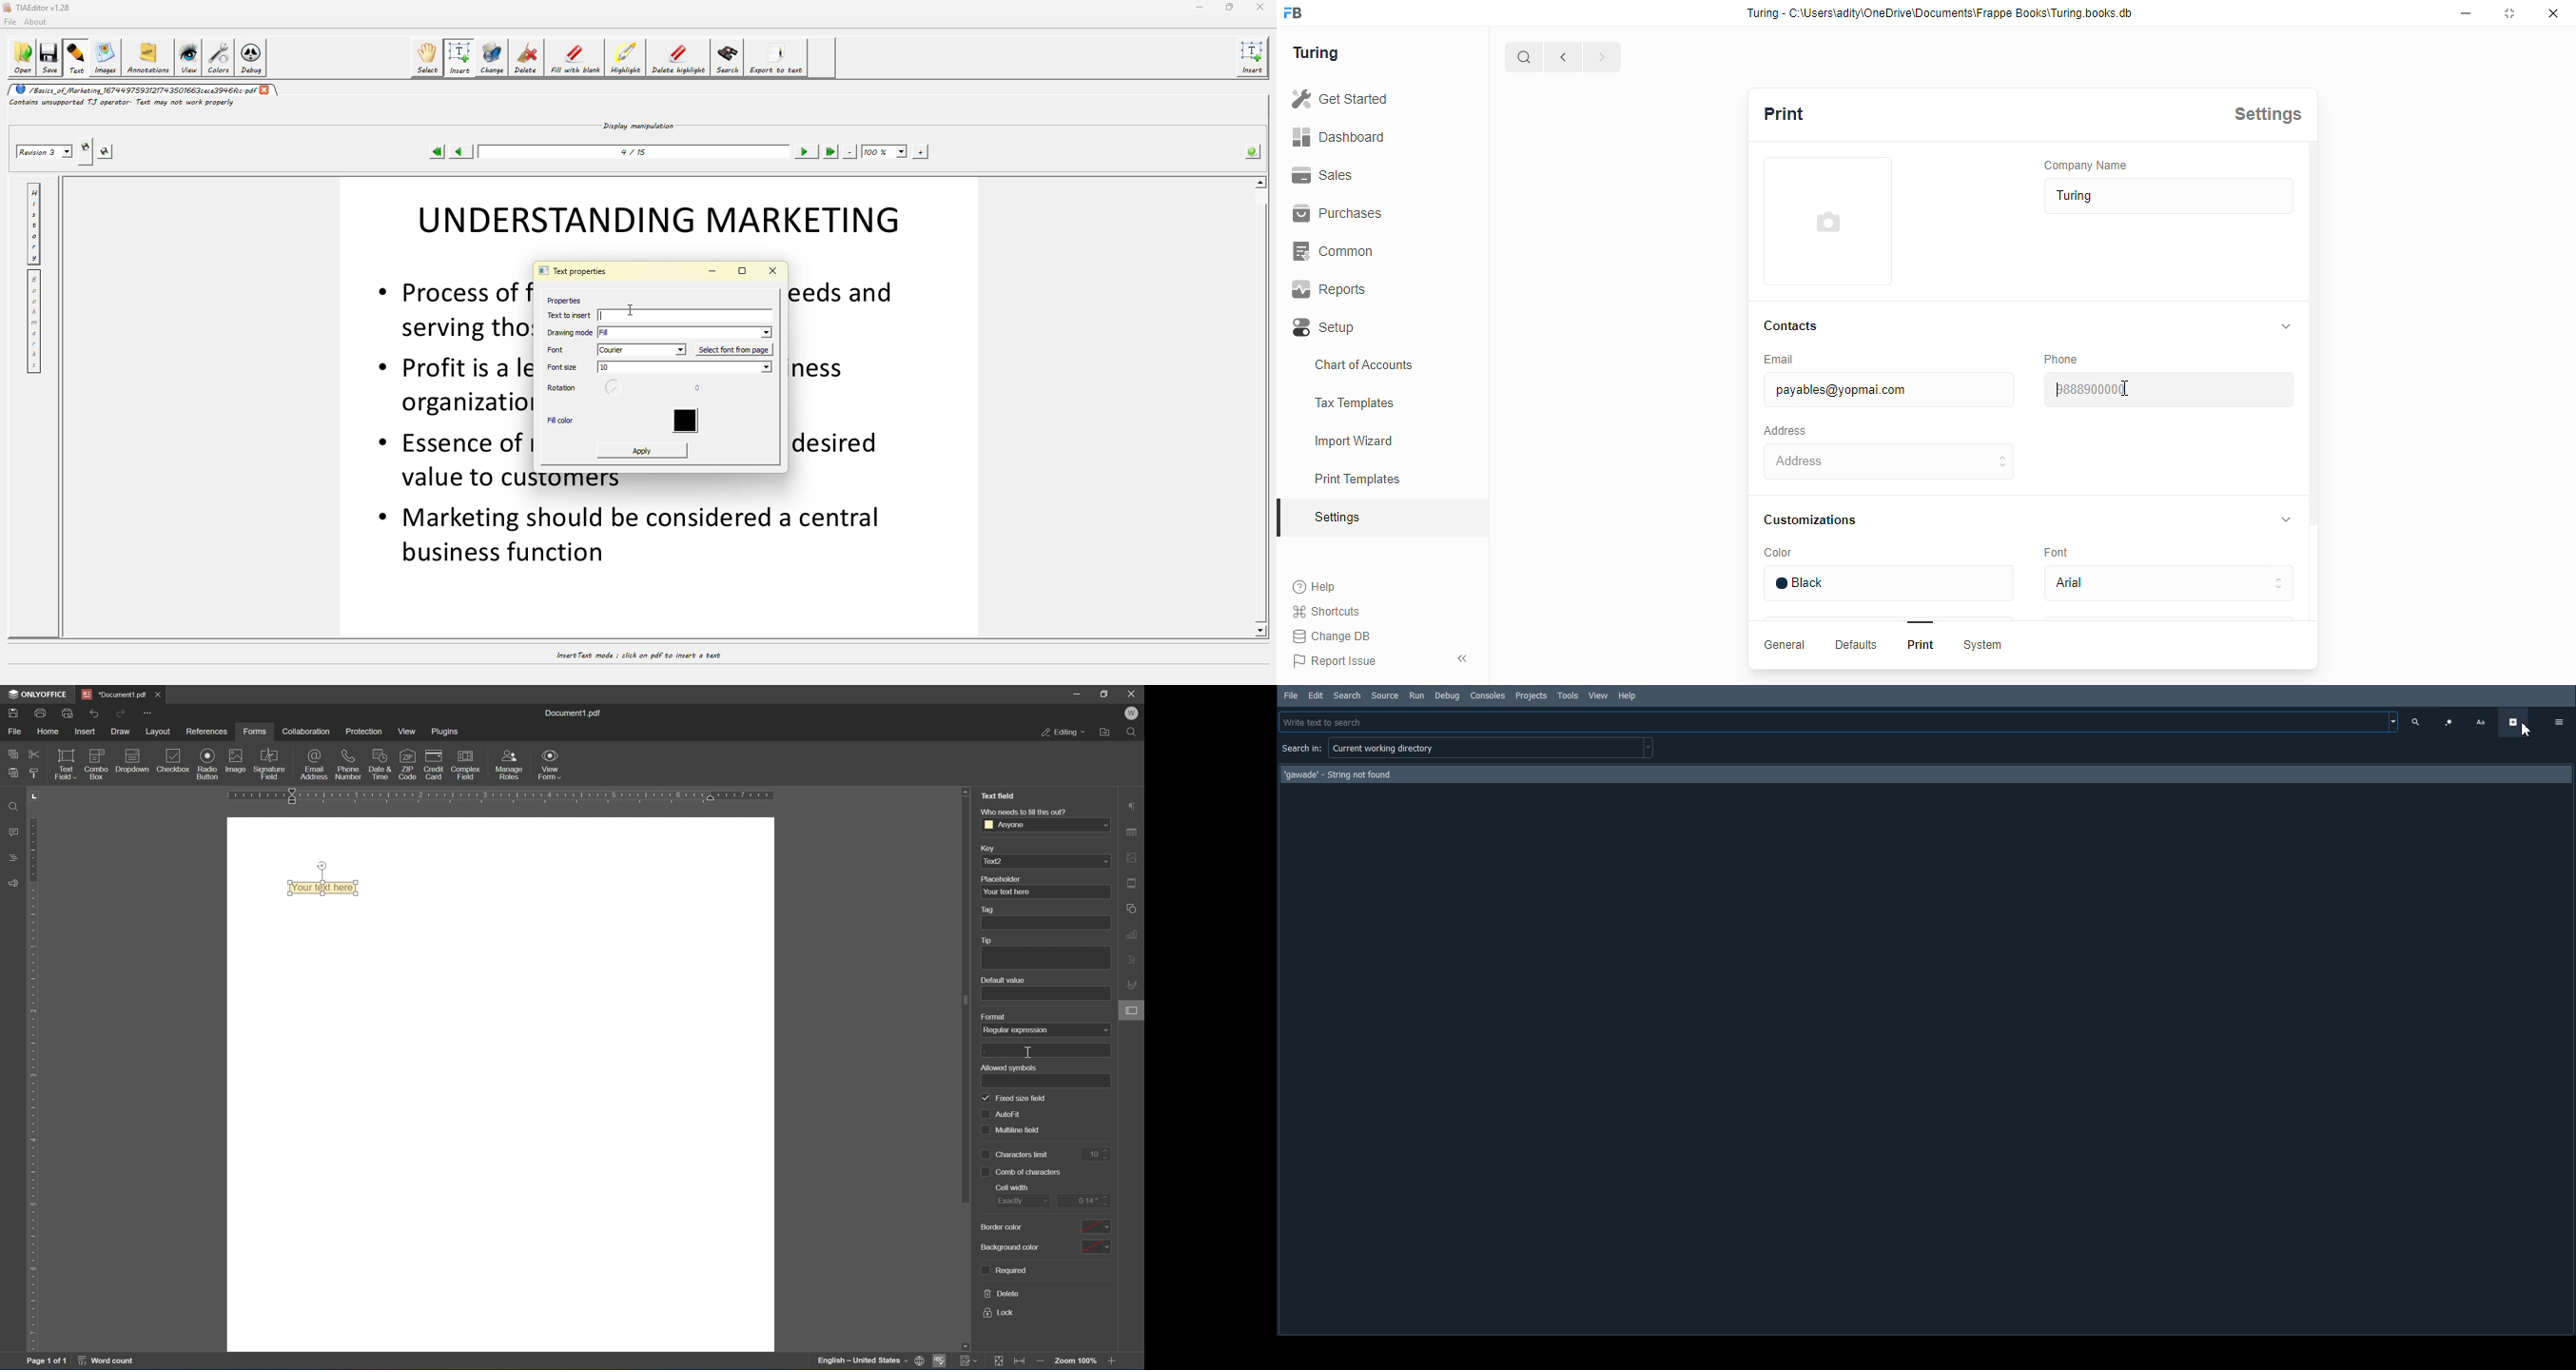 The width and height of the screenshot is (2576, 1372). Describe the element at coordinates (1495, 751) in the screenshot. I see `Current working directory` at that location.